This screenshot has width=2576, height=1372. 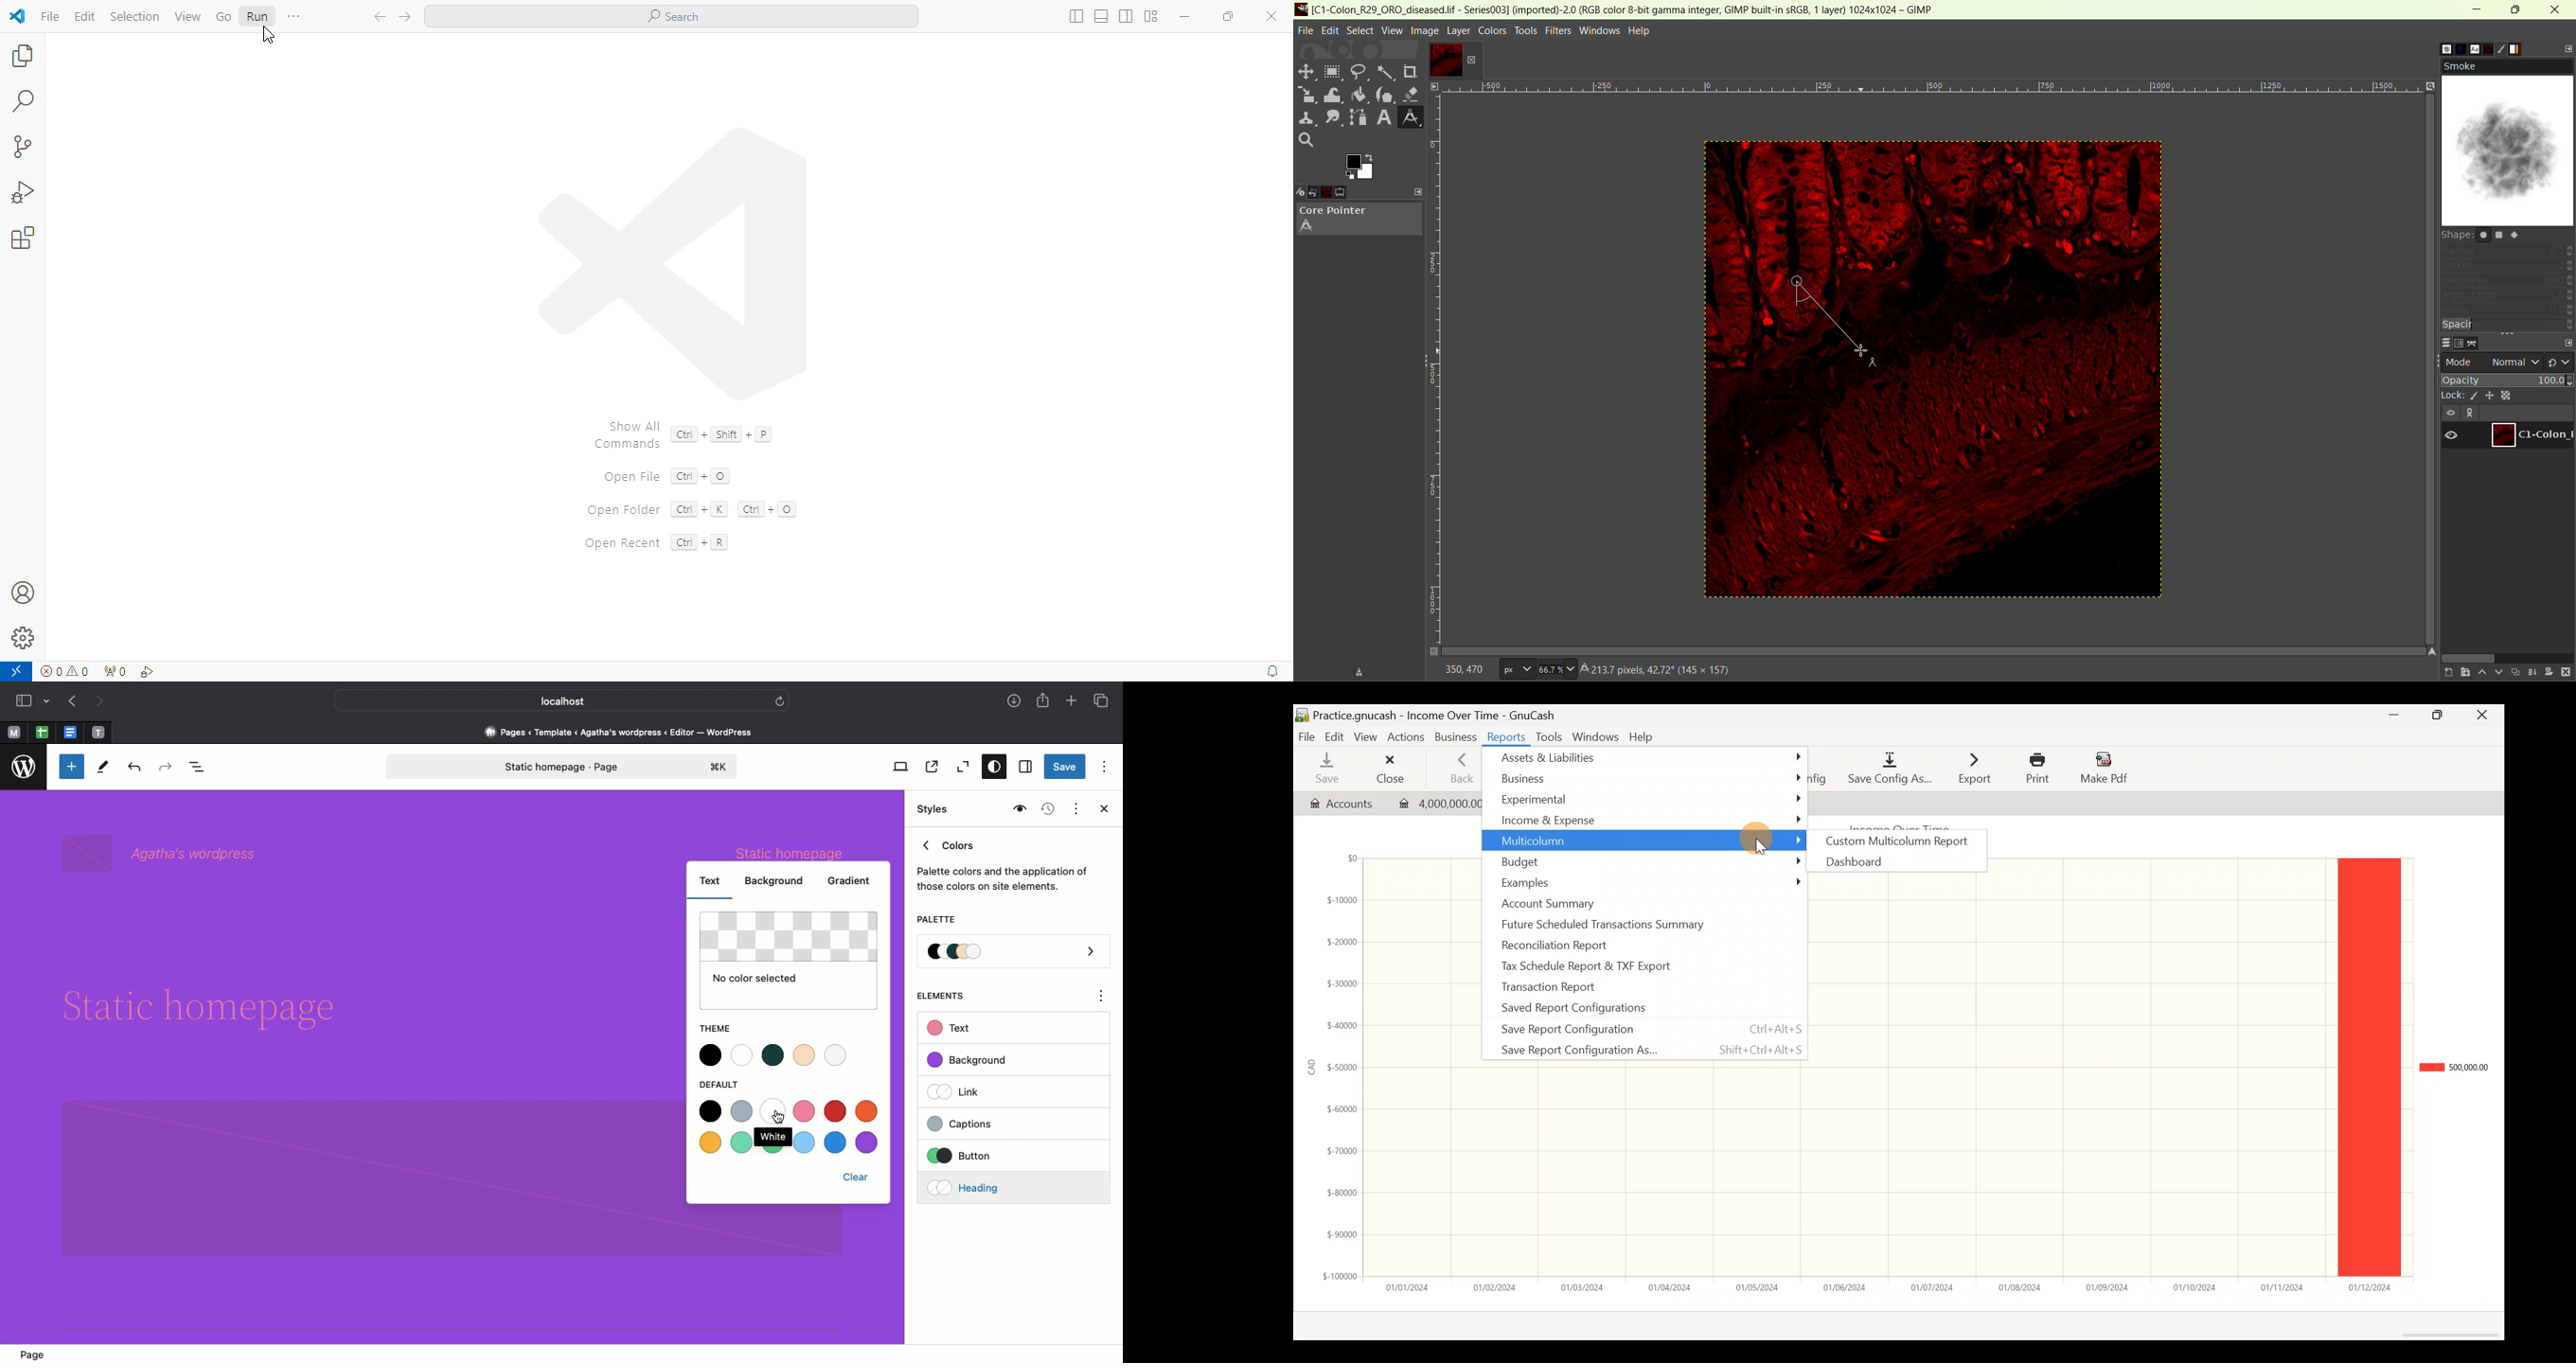 What do you see at coordinates (1332, 71) in the screenshot?
I see `rectangle select tool` at bounding box center [1332, 71].